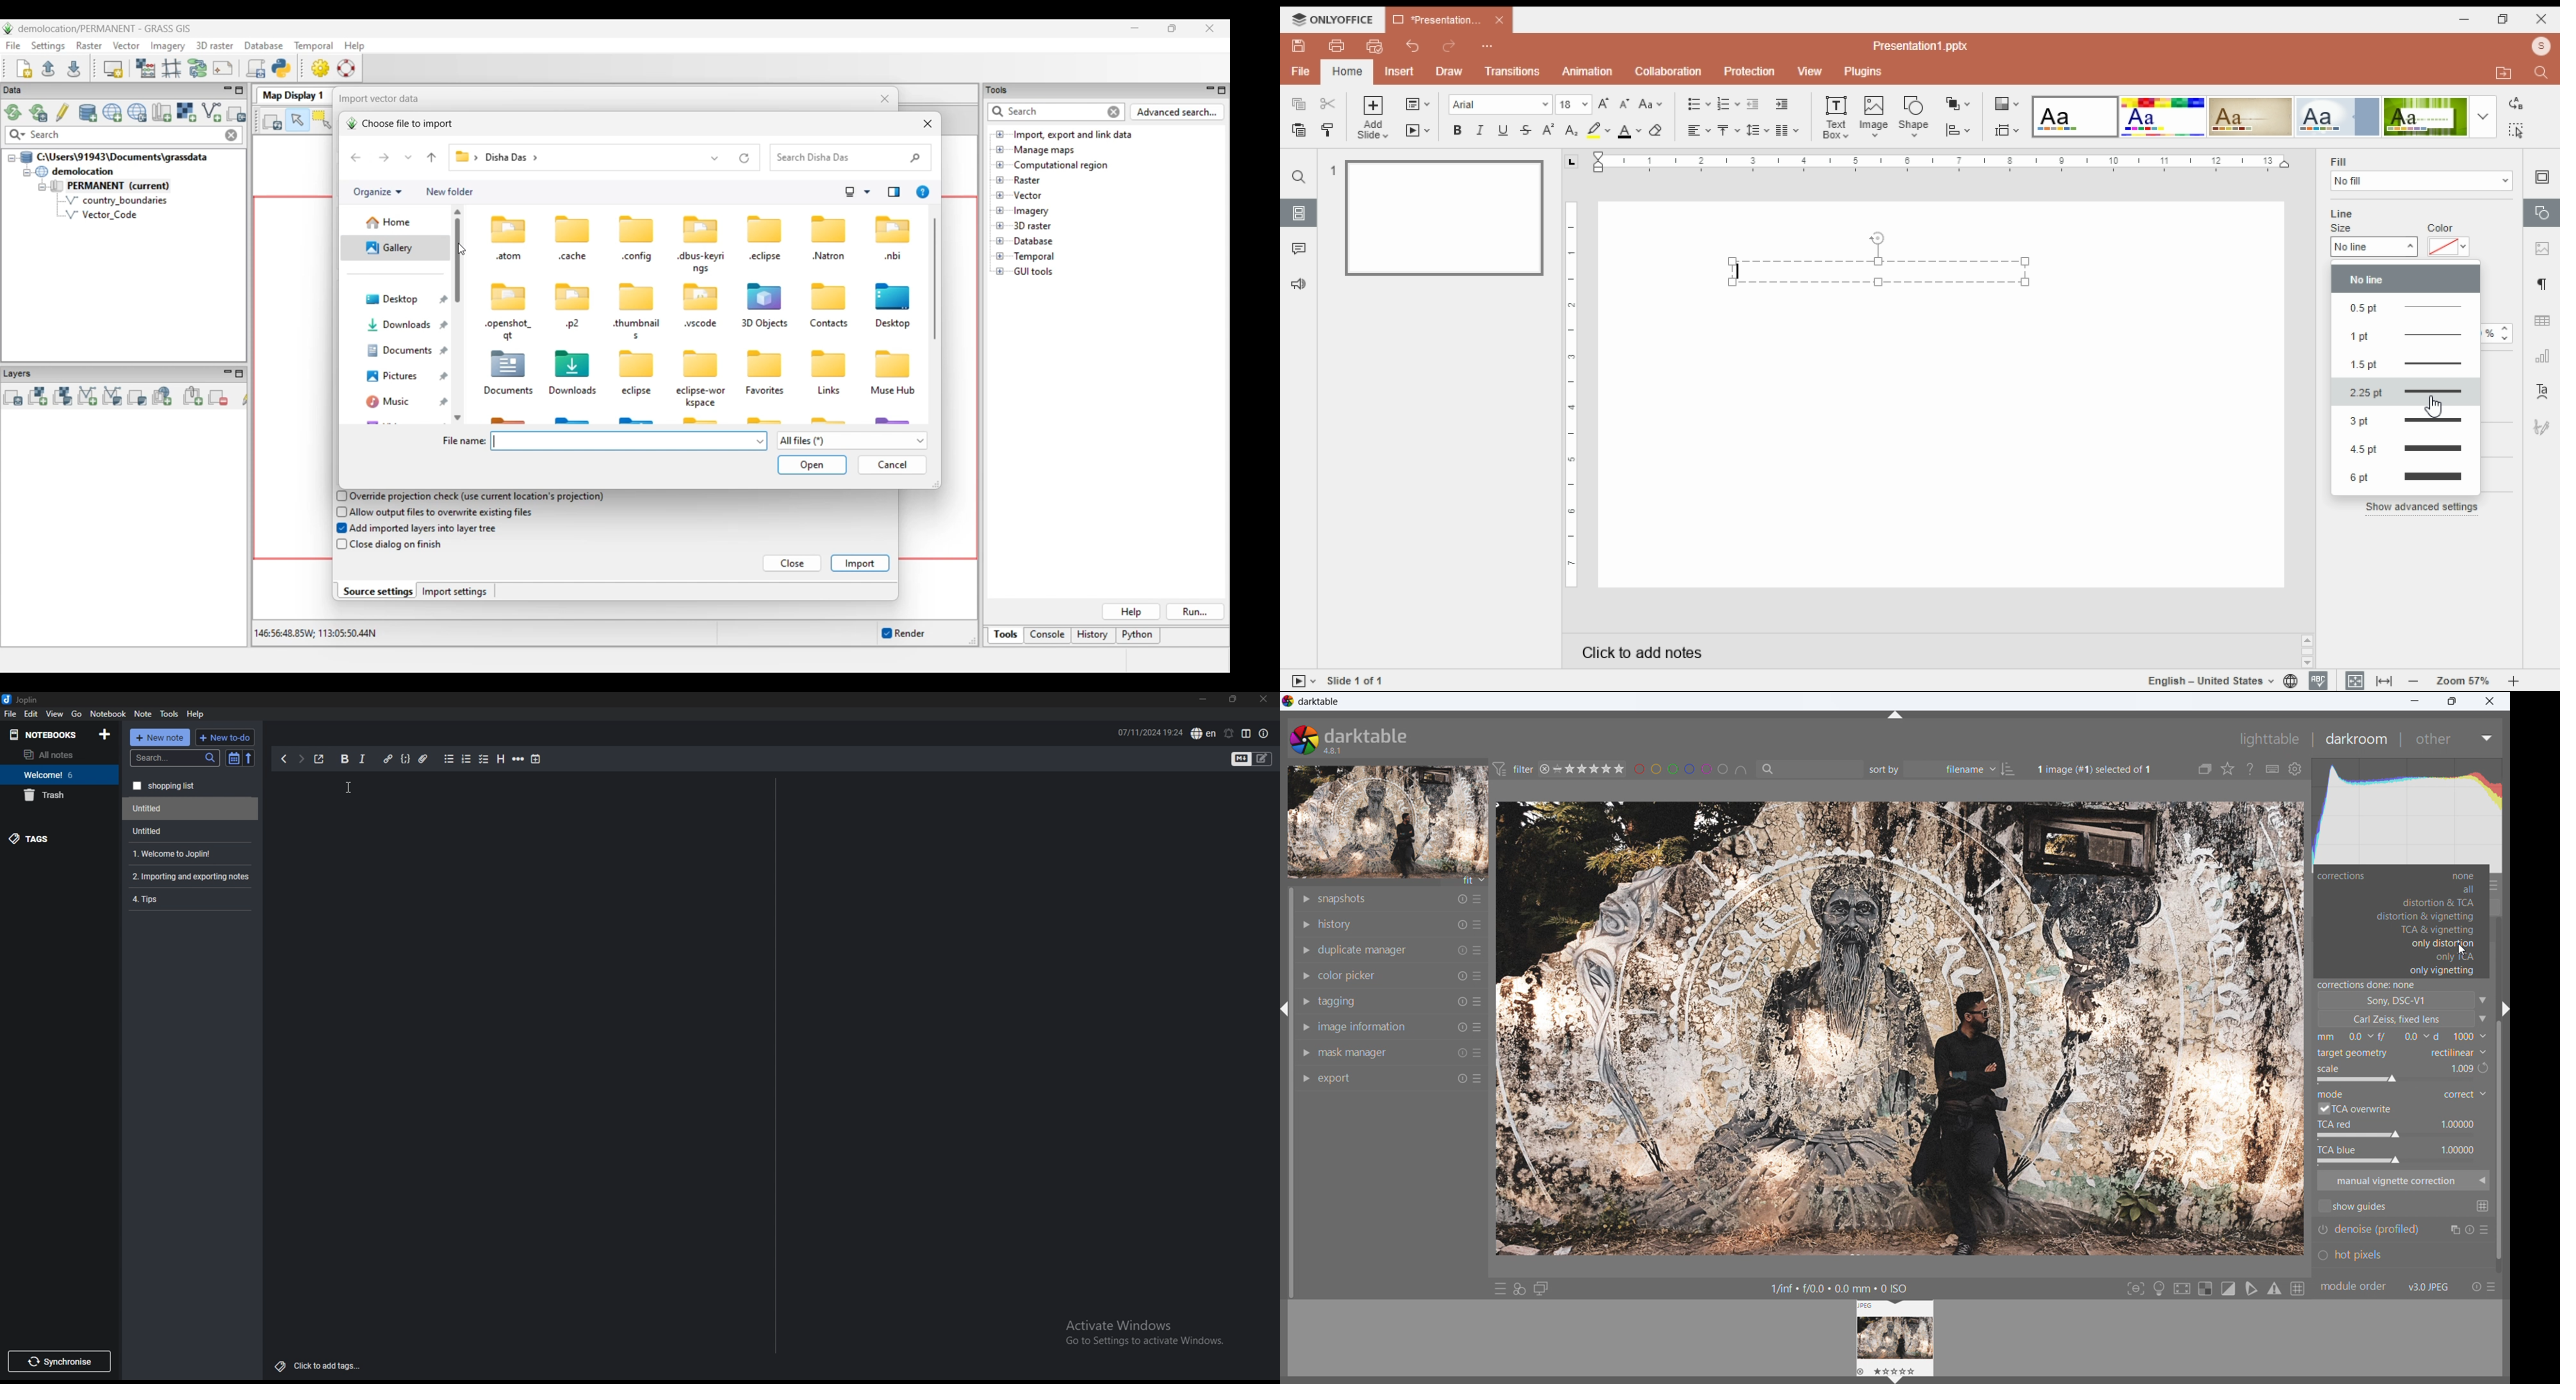 The width and height of the screenshot is (2576, 1400). Describe the element at coordinates (2540, 74) in the screenshot. I see `find` at that location.